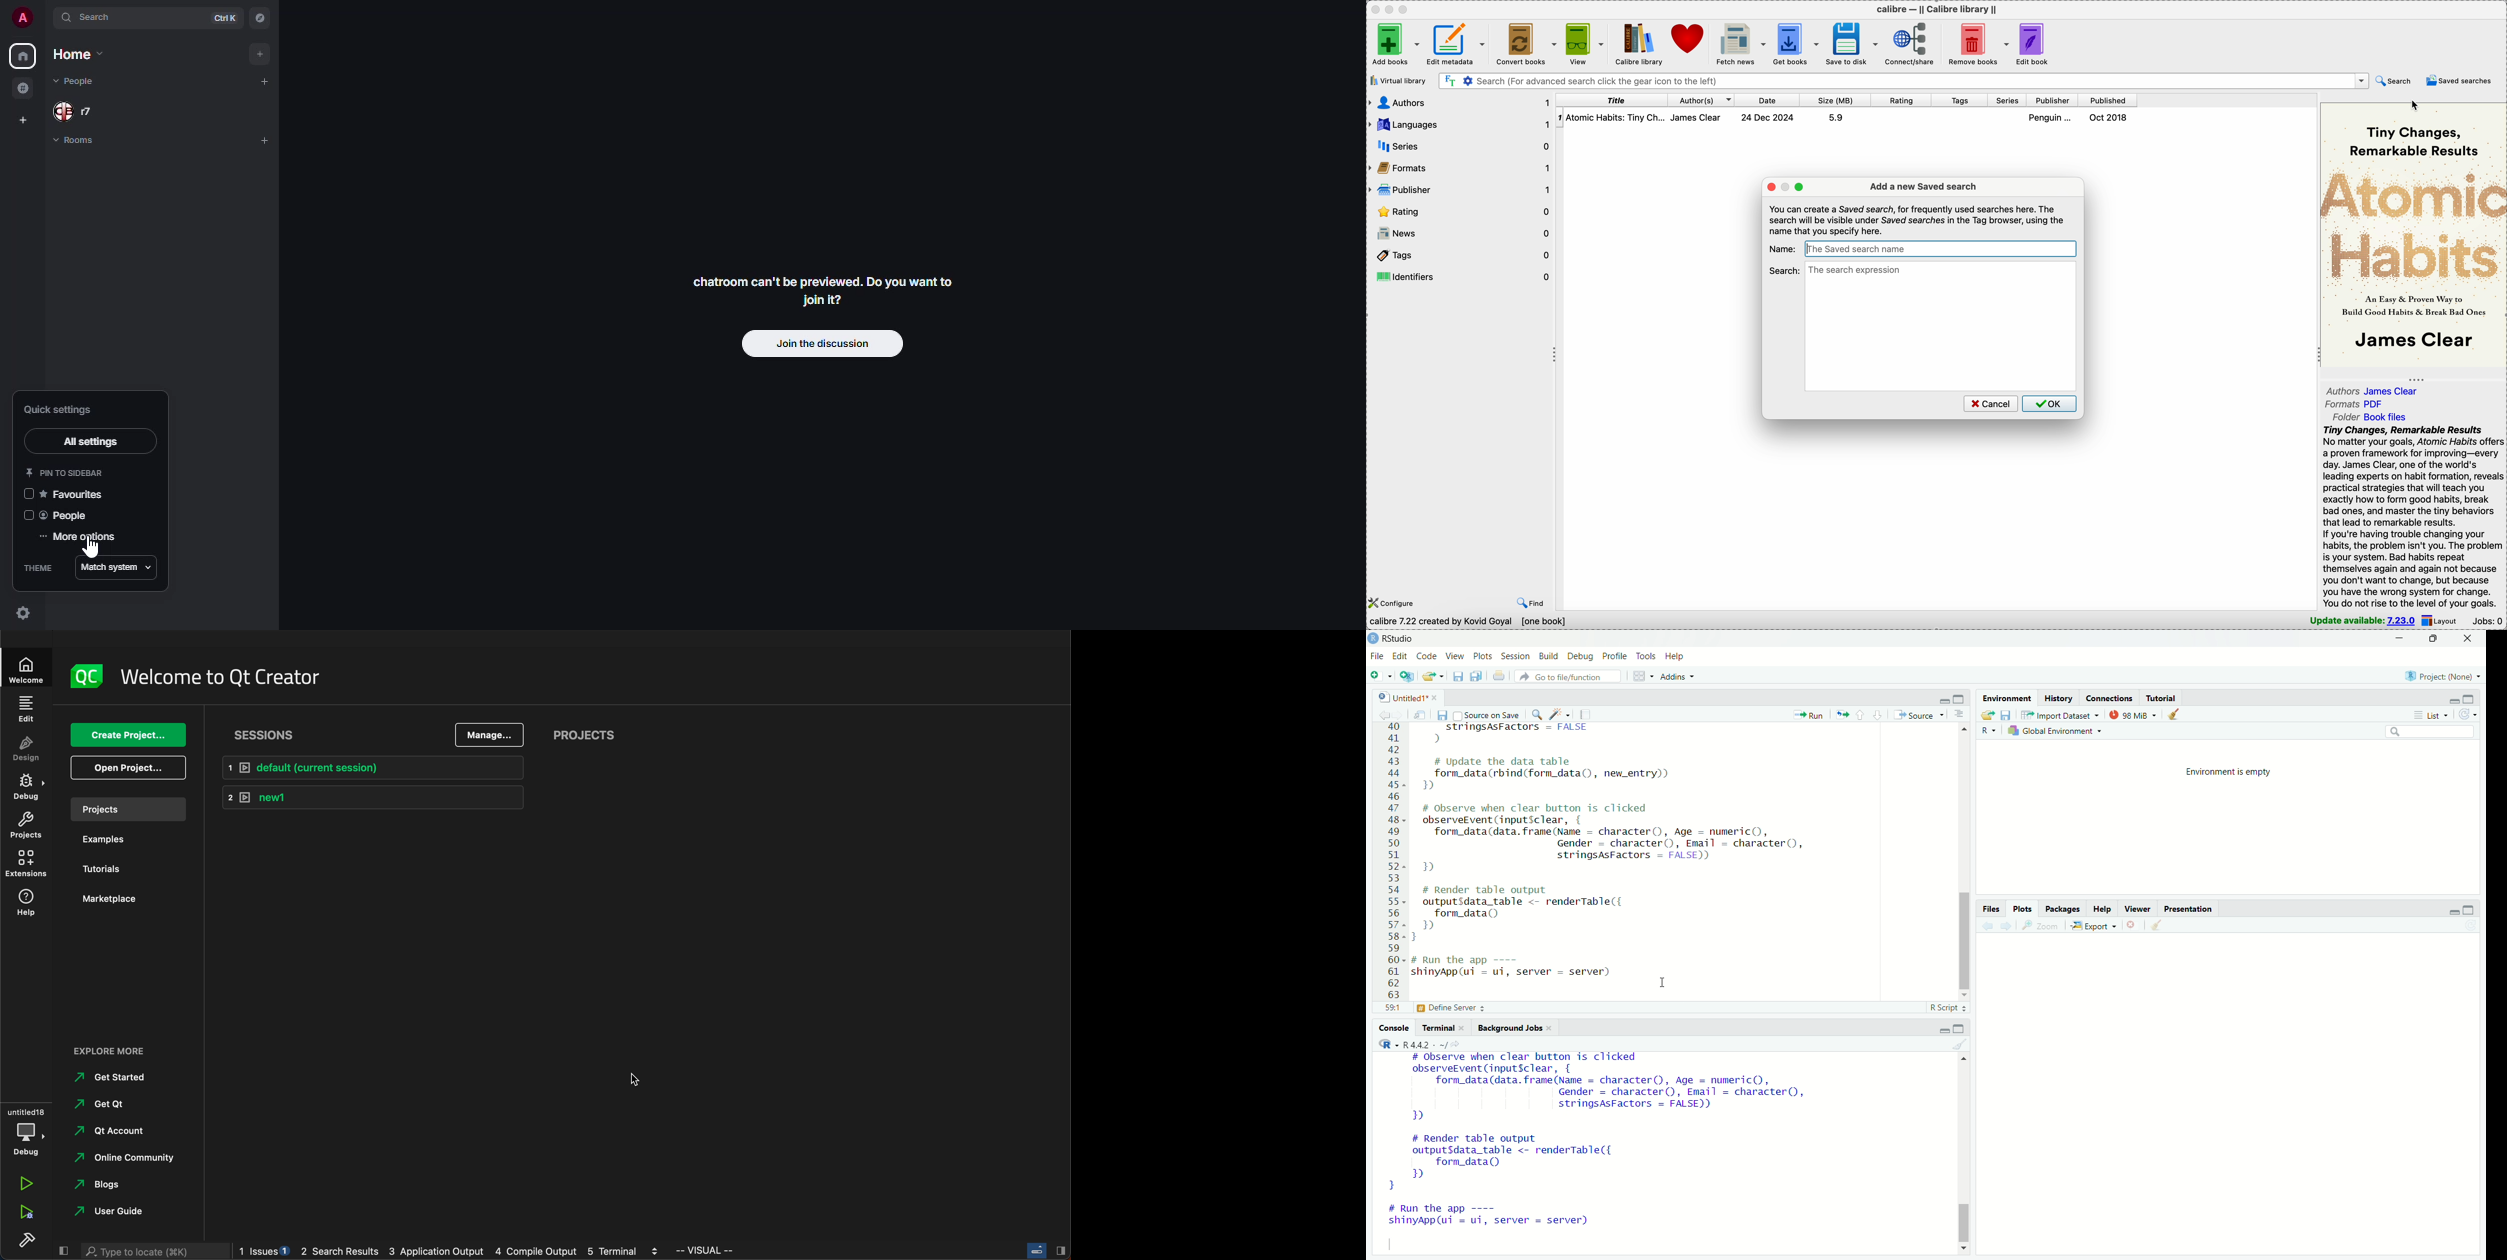 This screenshot has width=2520, height=1260. Describe the element at coordinates (1902, 100) in the screenshot. I see `rating` at that location.